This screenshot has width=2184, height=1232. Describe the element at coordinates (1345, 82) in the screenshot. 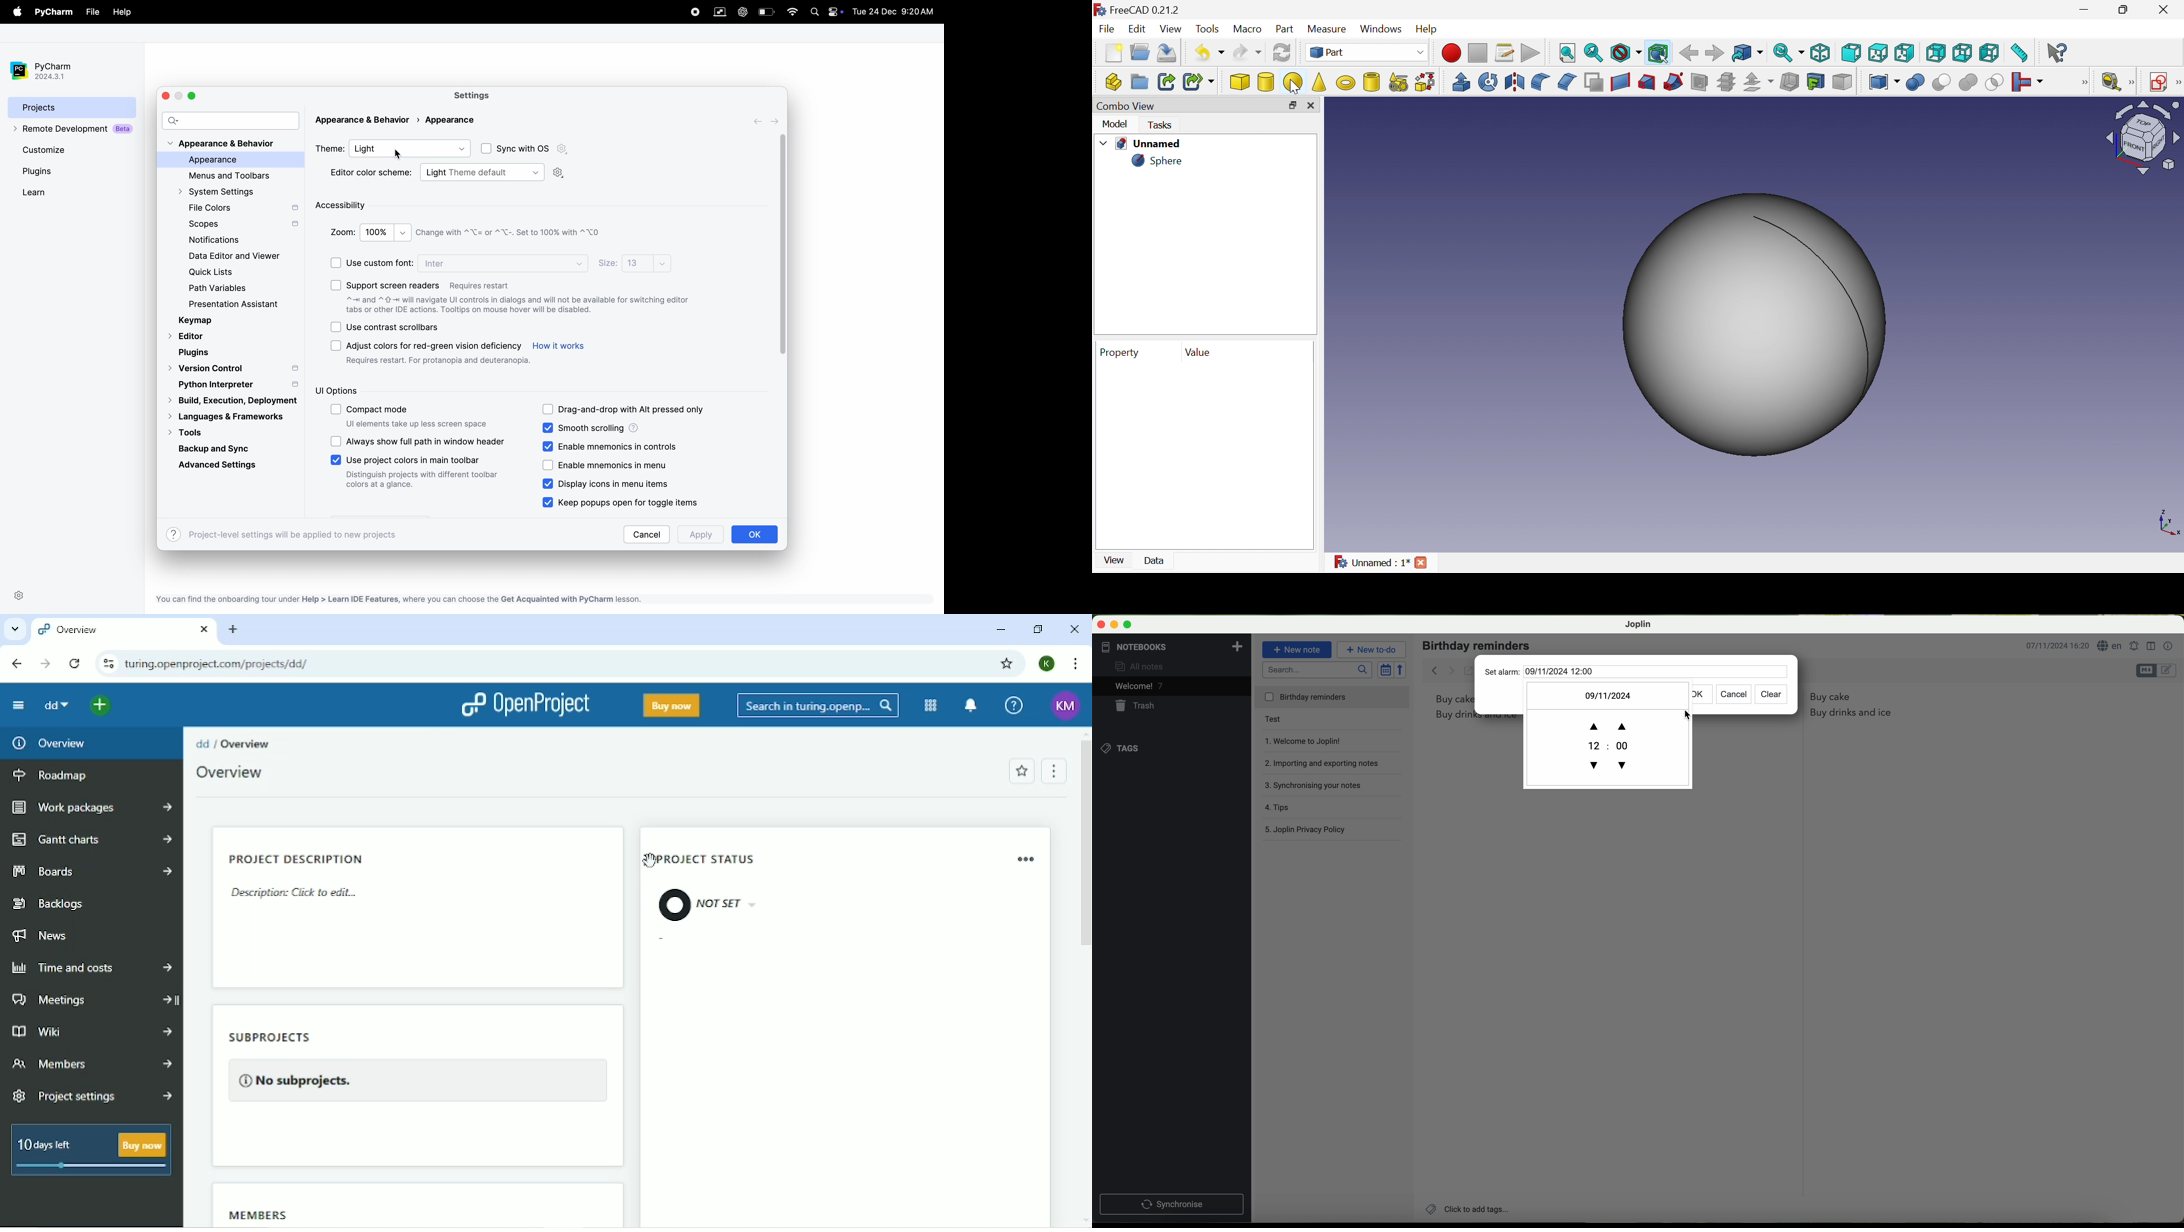

I see `Torus` at that location.